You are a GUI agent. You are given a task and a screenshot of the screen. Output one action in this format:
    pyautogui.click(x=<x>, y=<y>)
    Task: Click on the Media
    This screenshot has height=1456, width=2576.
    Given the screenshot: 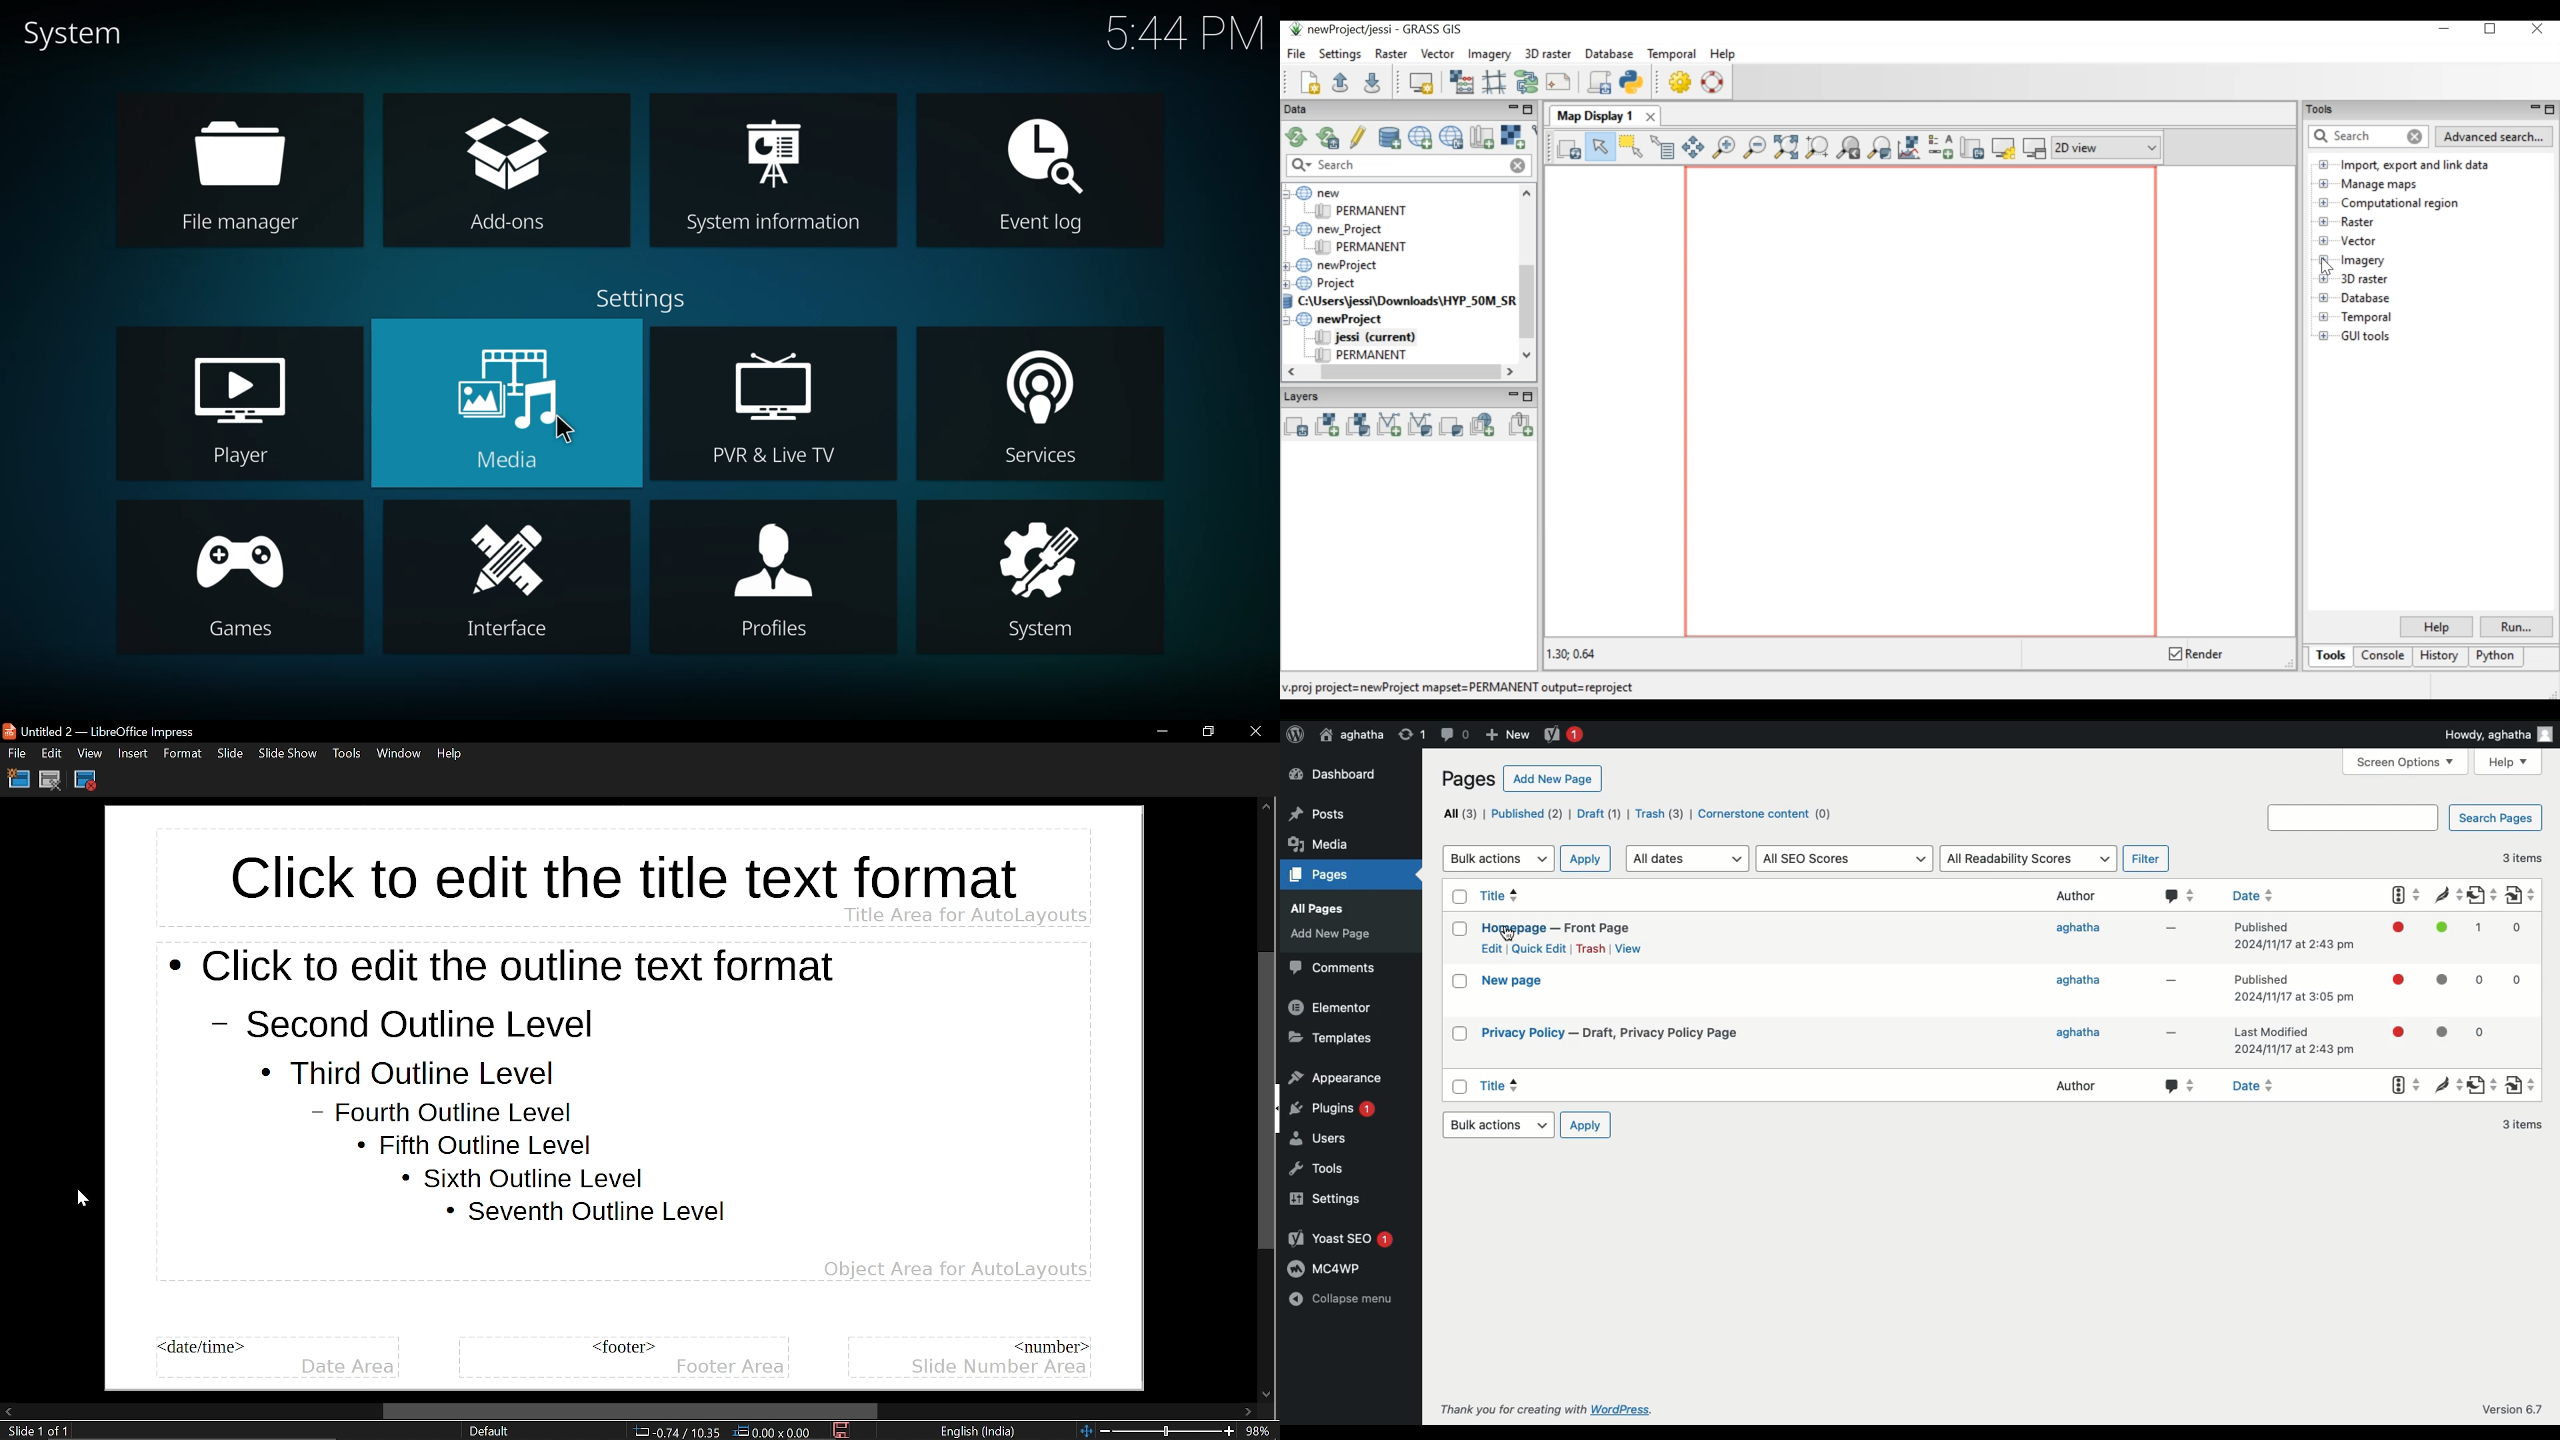 What is the action you would take?
    pyautogui.click(x=511, y=463)
    